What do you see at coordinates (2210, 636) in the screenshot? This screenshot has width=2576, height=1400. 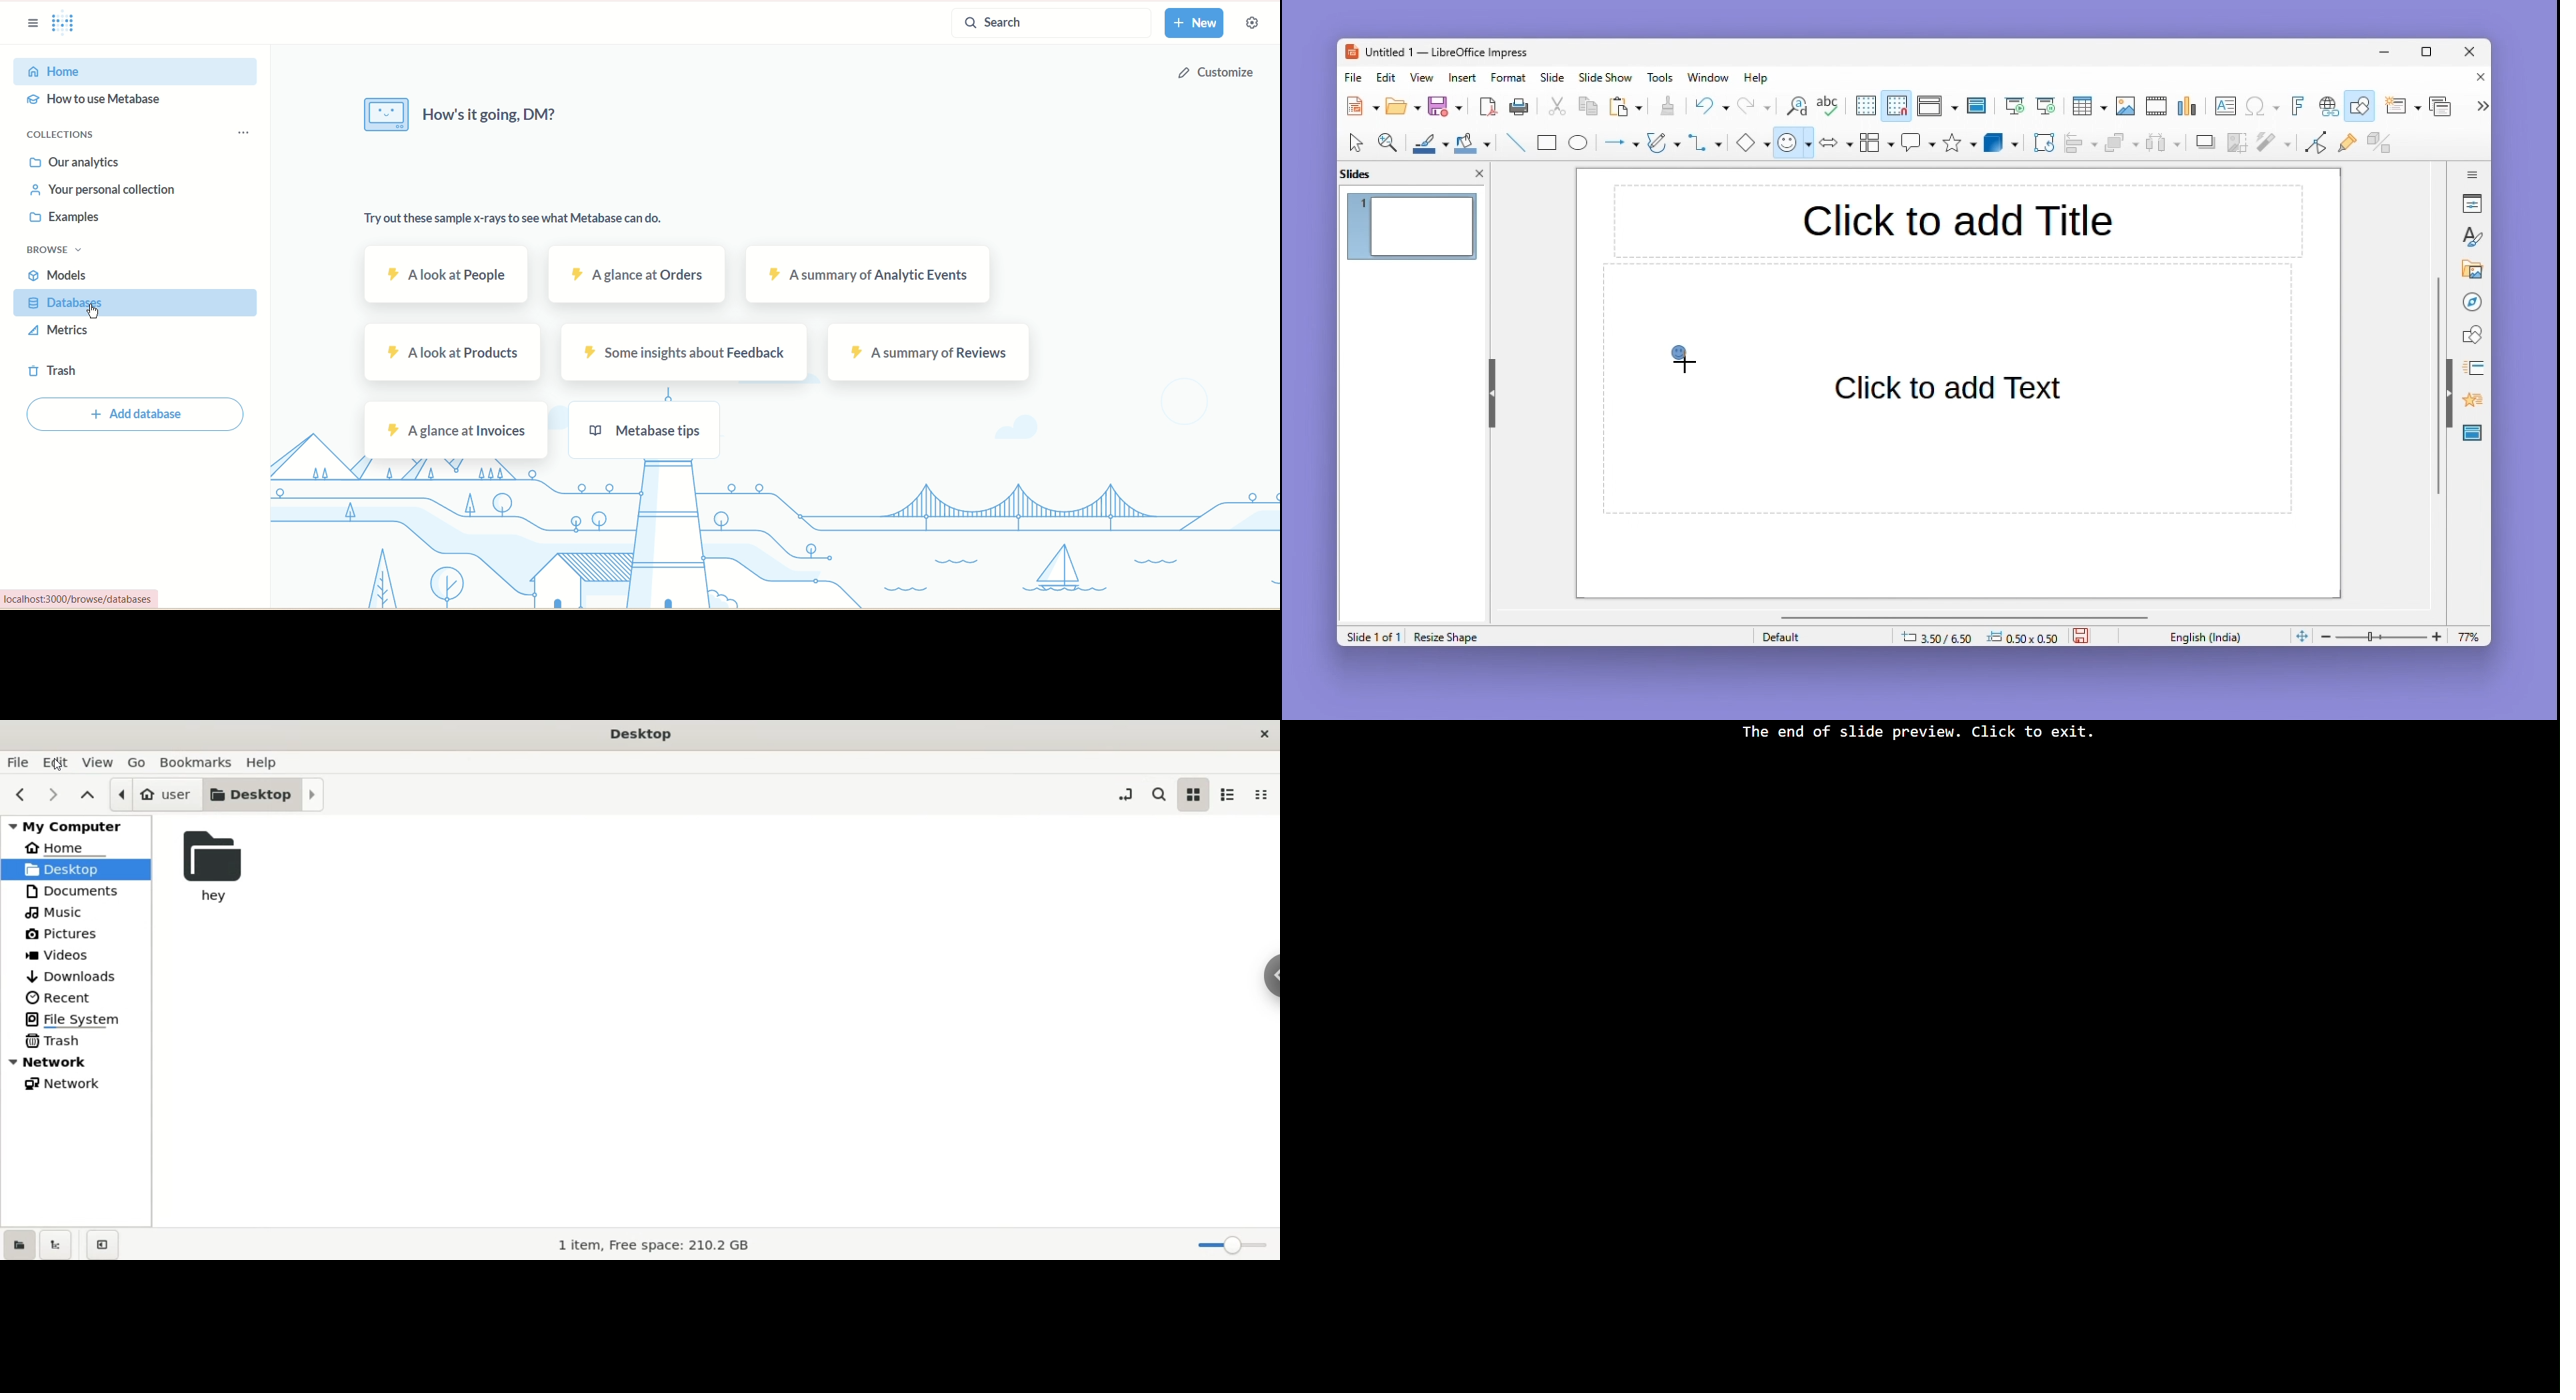 I see `English` at bounding box center [2210, 636].